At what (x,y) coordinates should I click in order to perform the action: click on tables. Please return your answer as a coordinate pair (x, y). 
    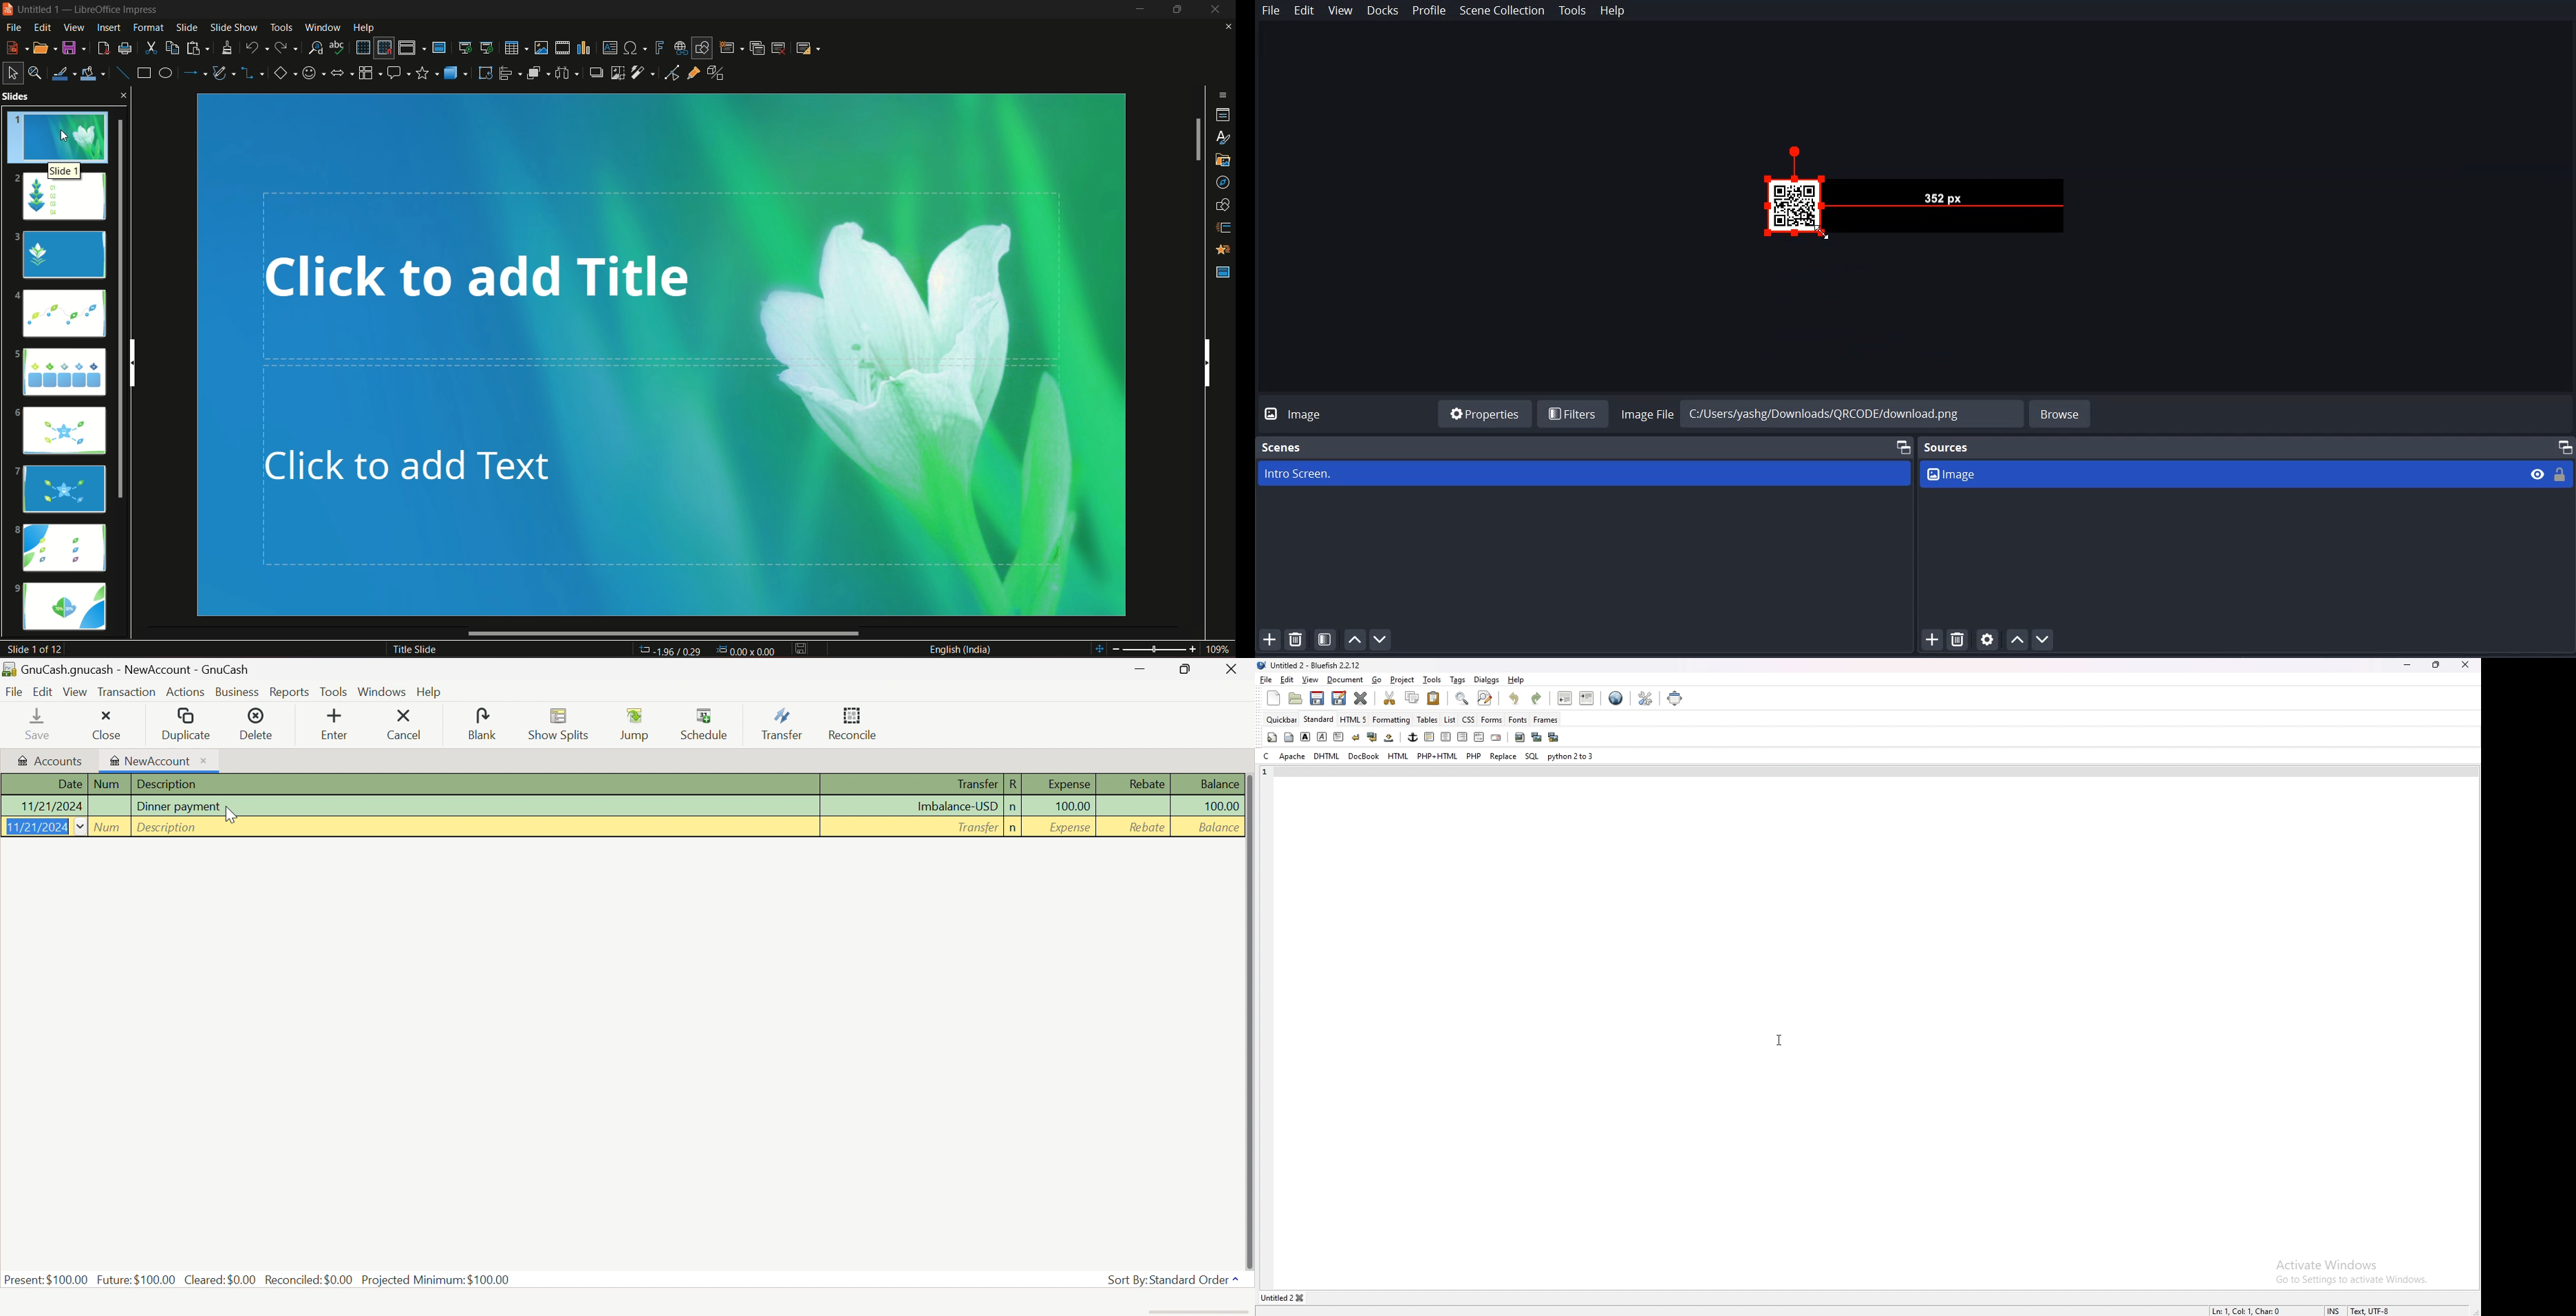
    Looking at the image, I should click on (1428, 720).